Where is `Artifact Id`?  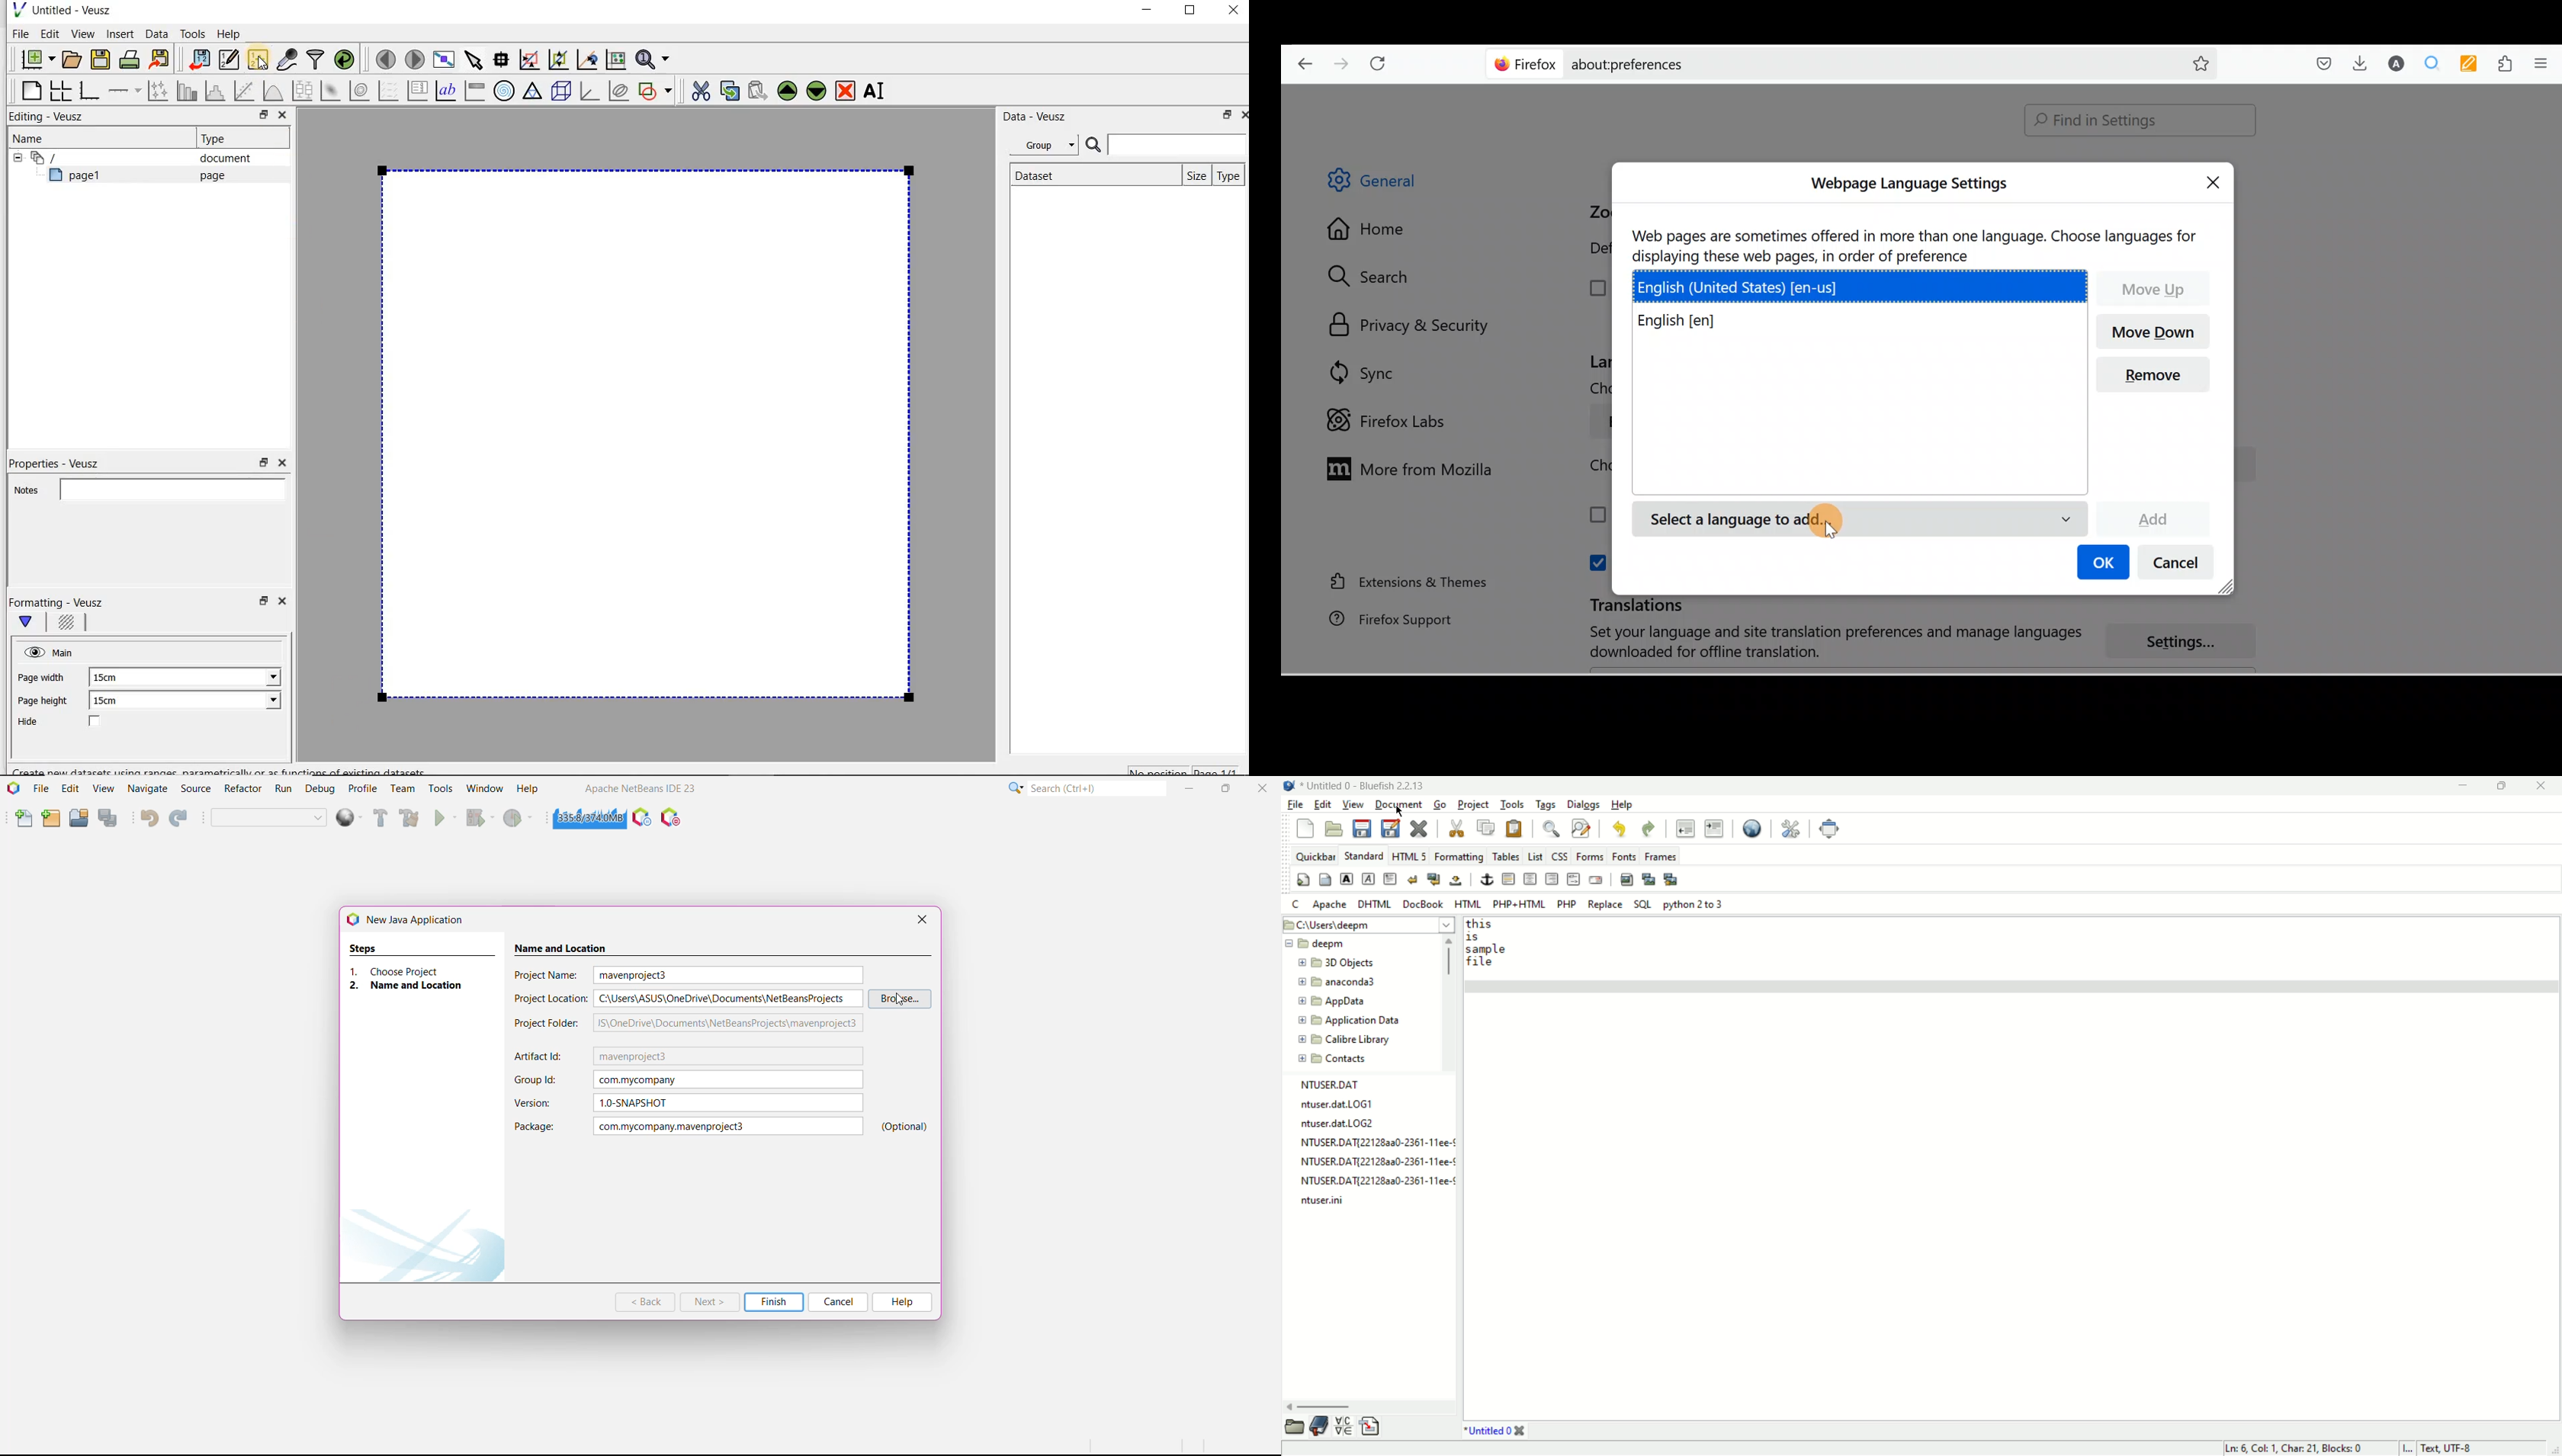
Artifact Id is located at coordinates (542, 1058).